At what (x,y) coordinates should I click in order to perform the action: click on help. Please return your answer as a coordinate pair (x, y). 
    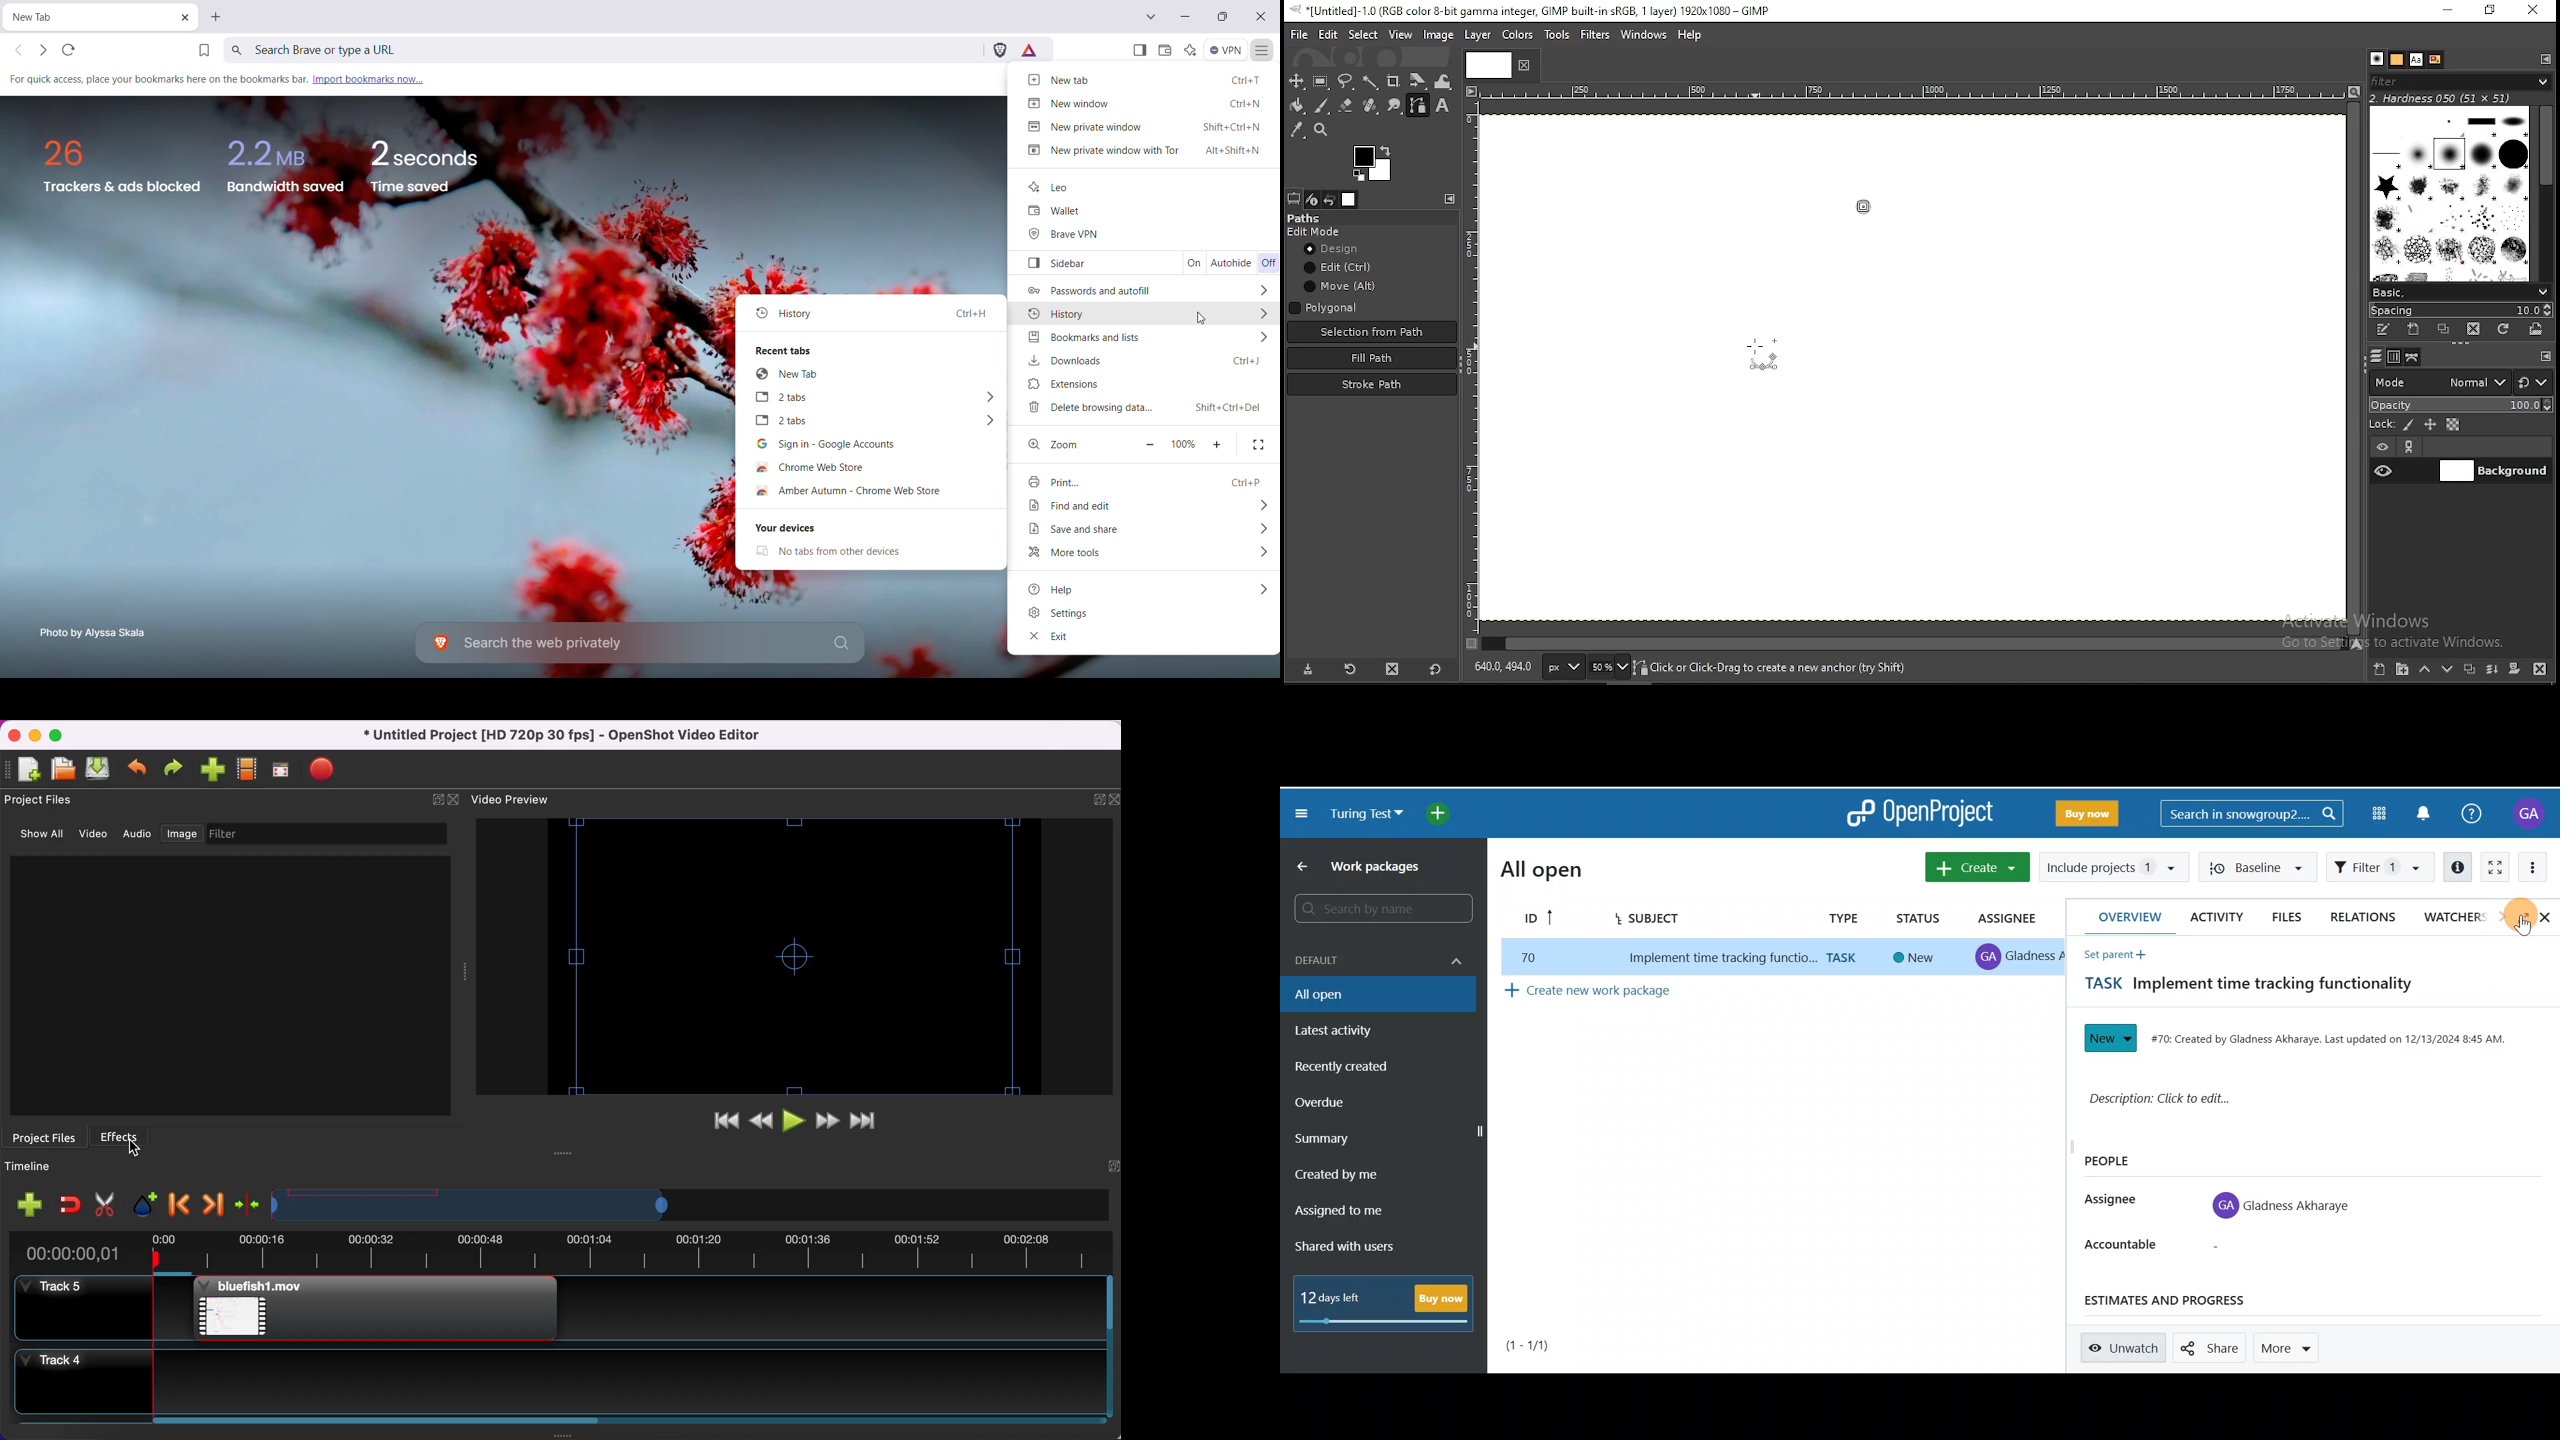
    Looking at the image, I should click on (1692, 33).